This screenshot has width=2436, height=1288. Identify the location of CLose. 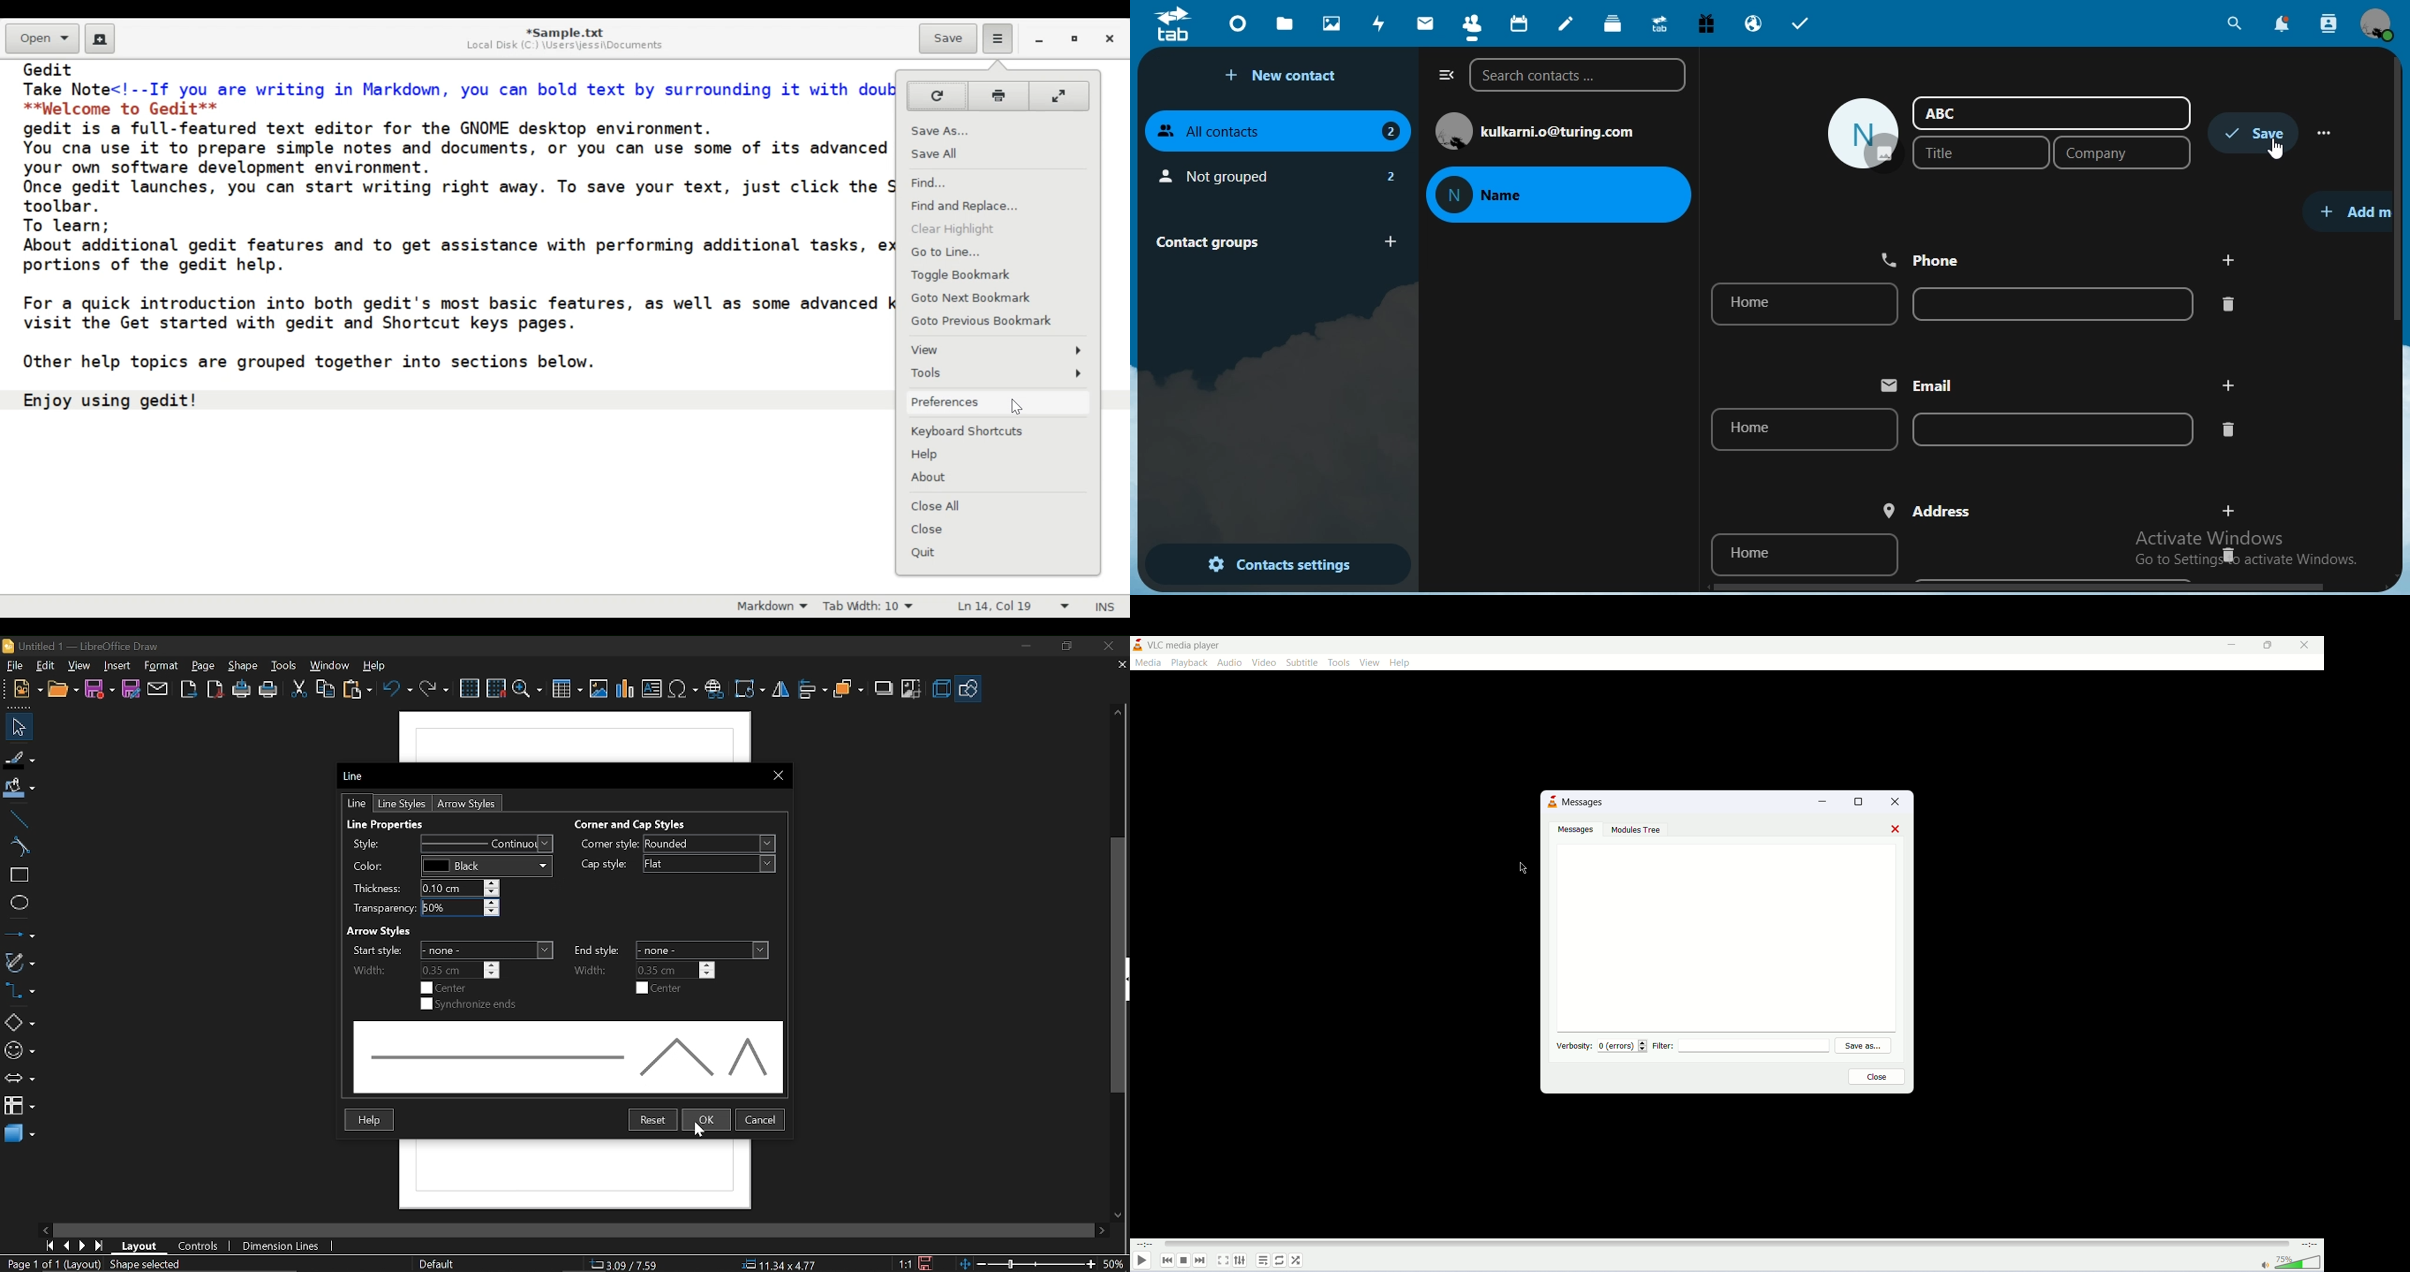
(776, 776).